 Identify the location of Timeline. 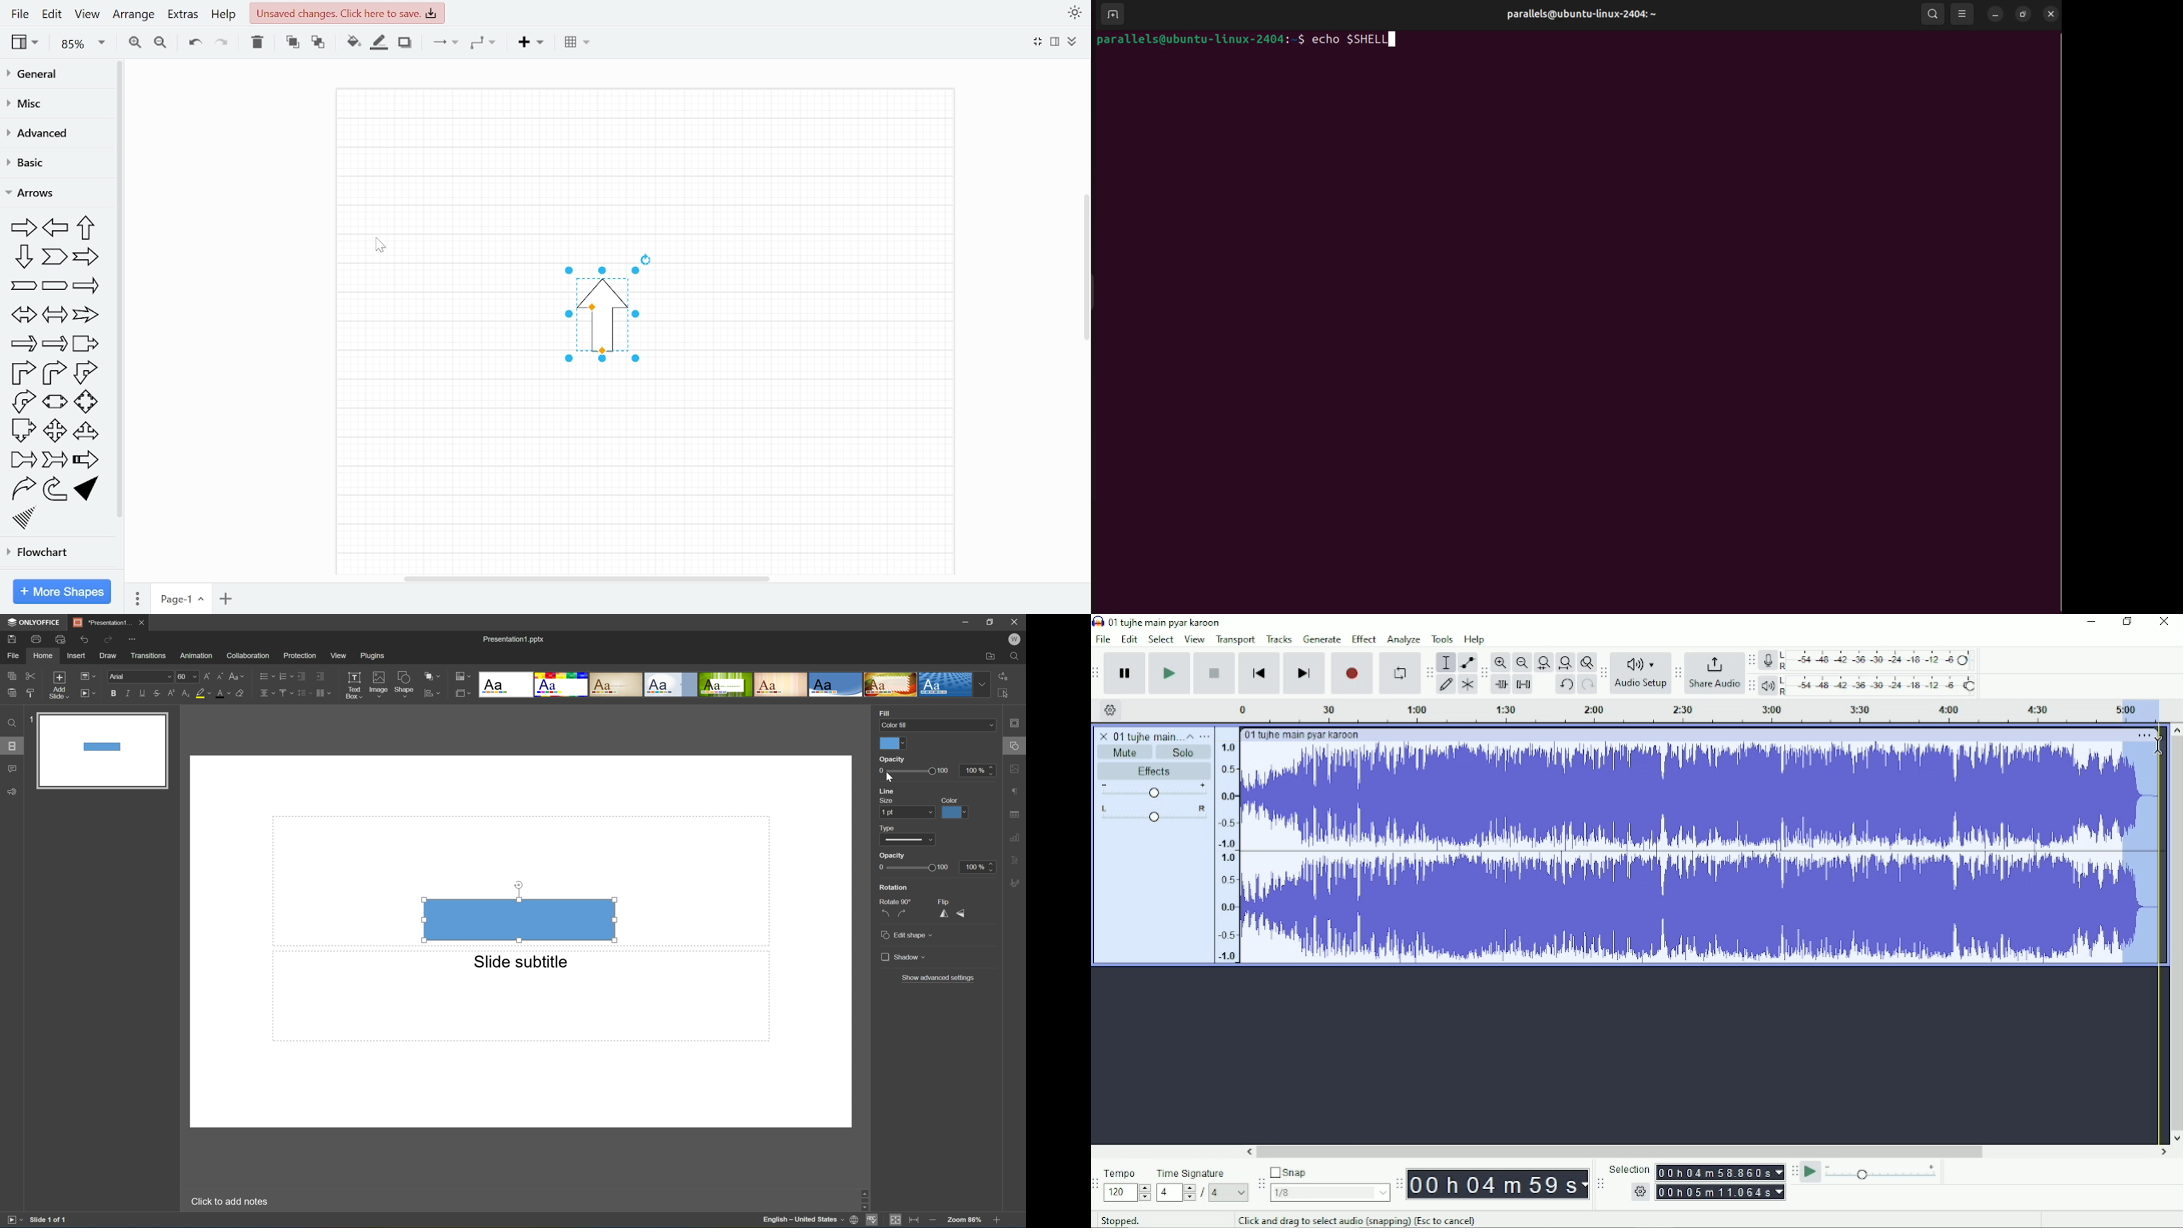
(1706, 710).